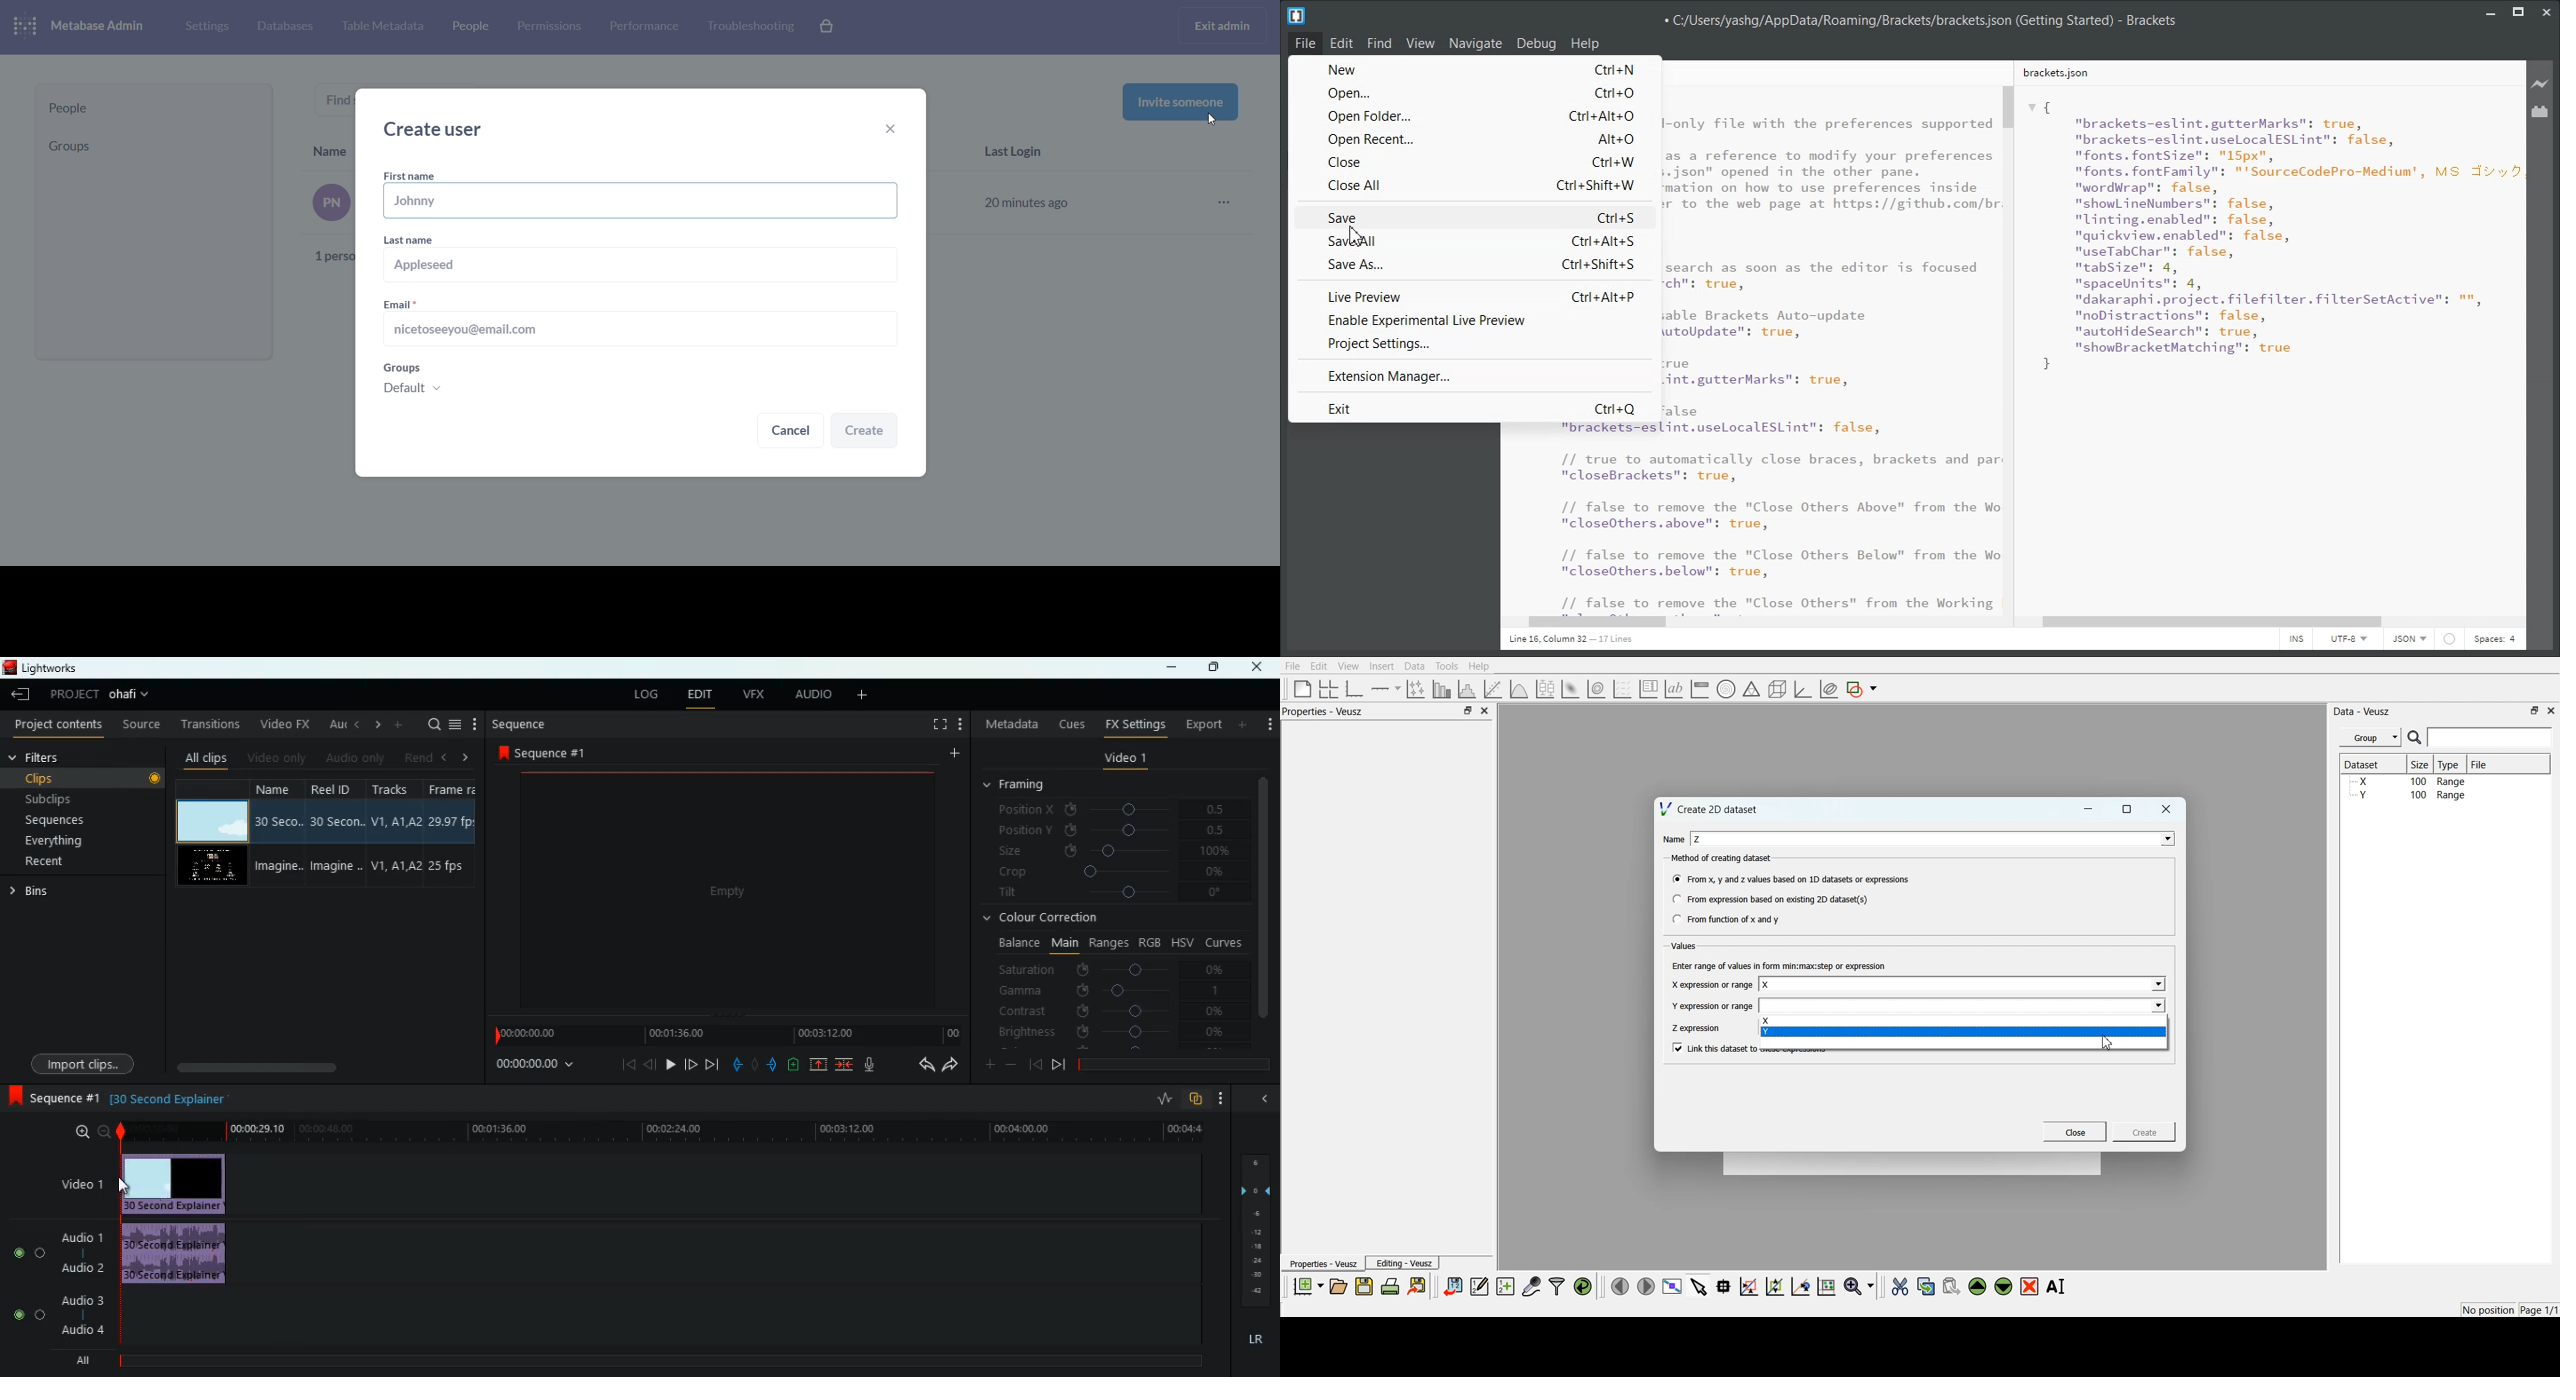  What do you see at coordinates (2075, 1132) in the screenshot?
I see `Close` at bounding box center [2075, 1132].